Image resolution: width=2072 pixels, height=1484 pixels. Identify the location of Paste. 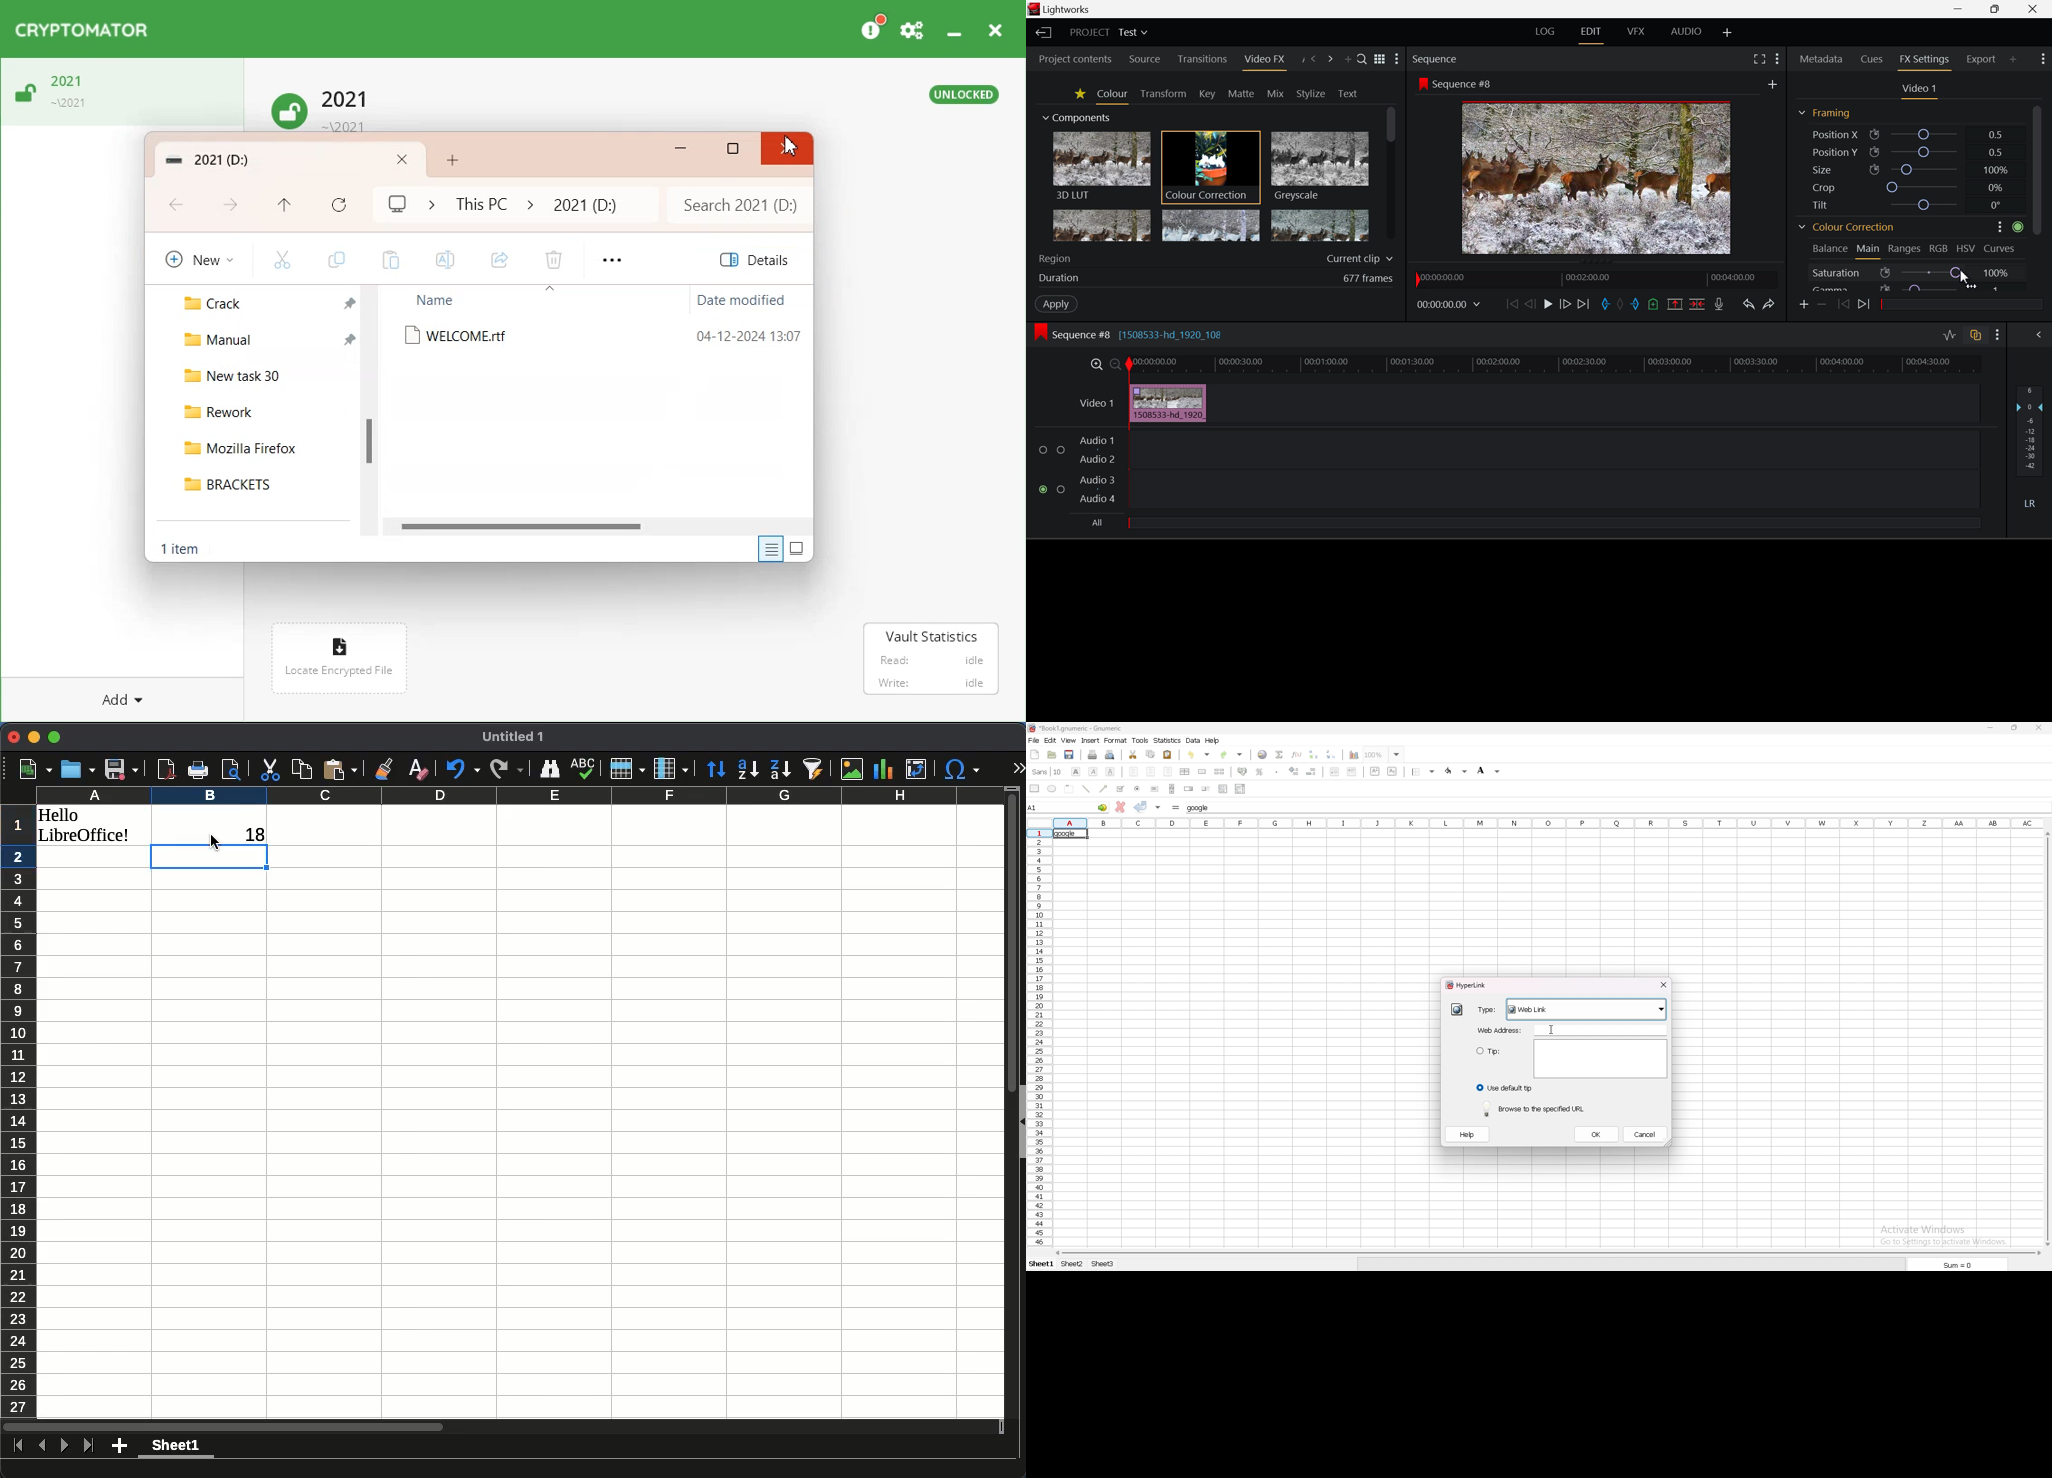
(391, 259).